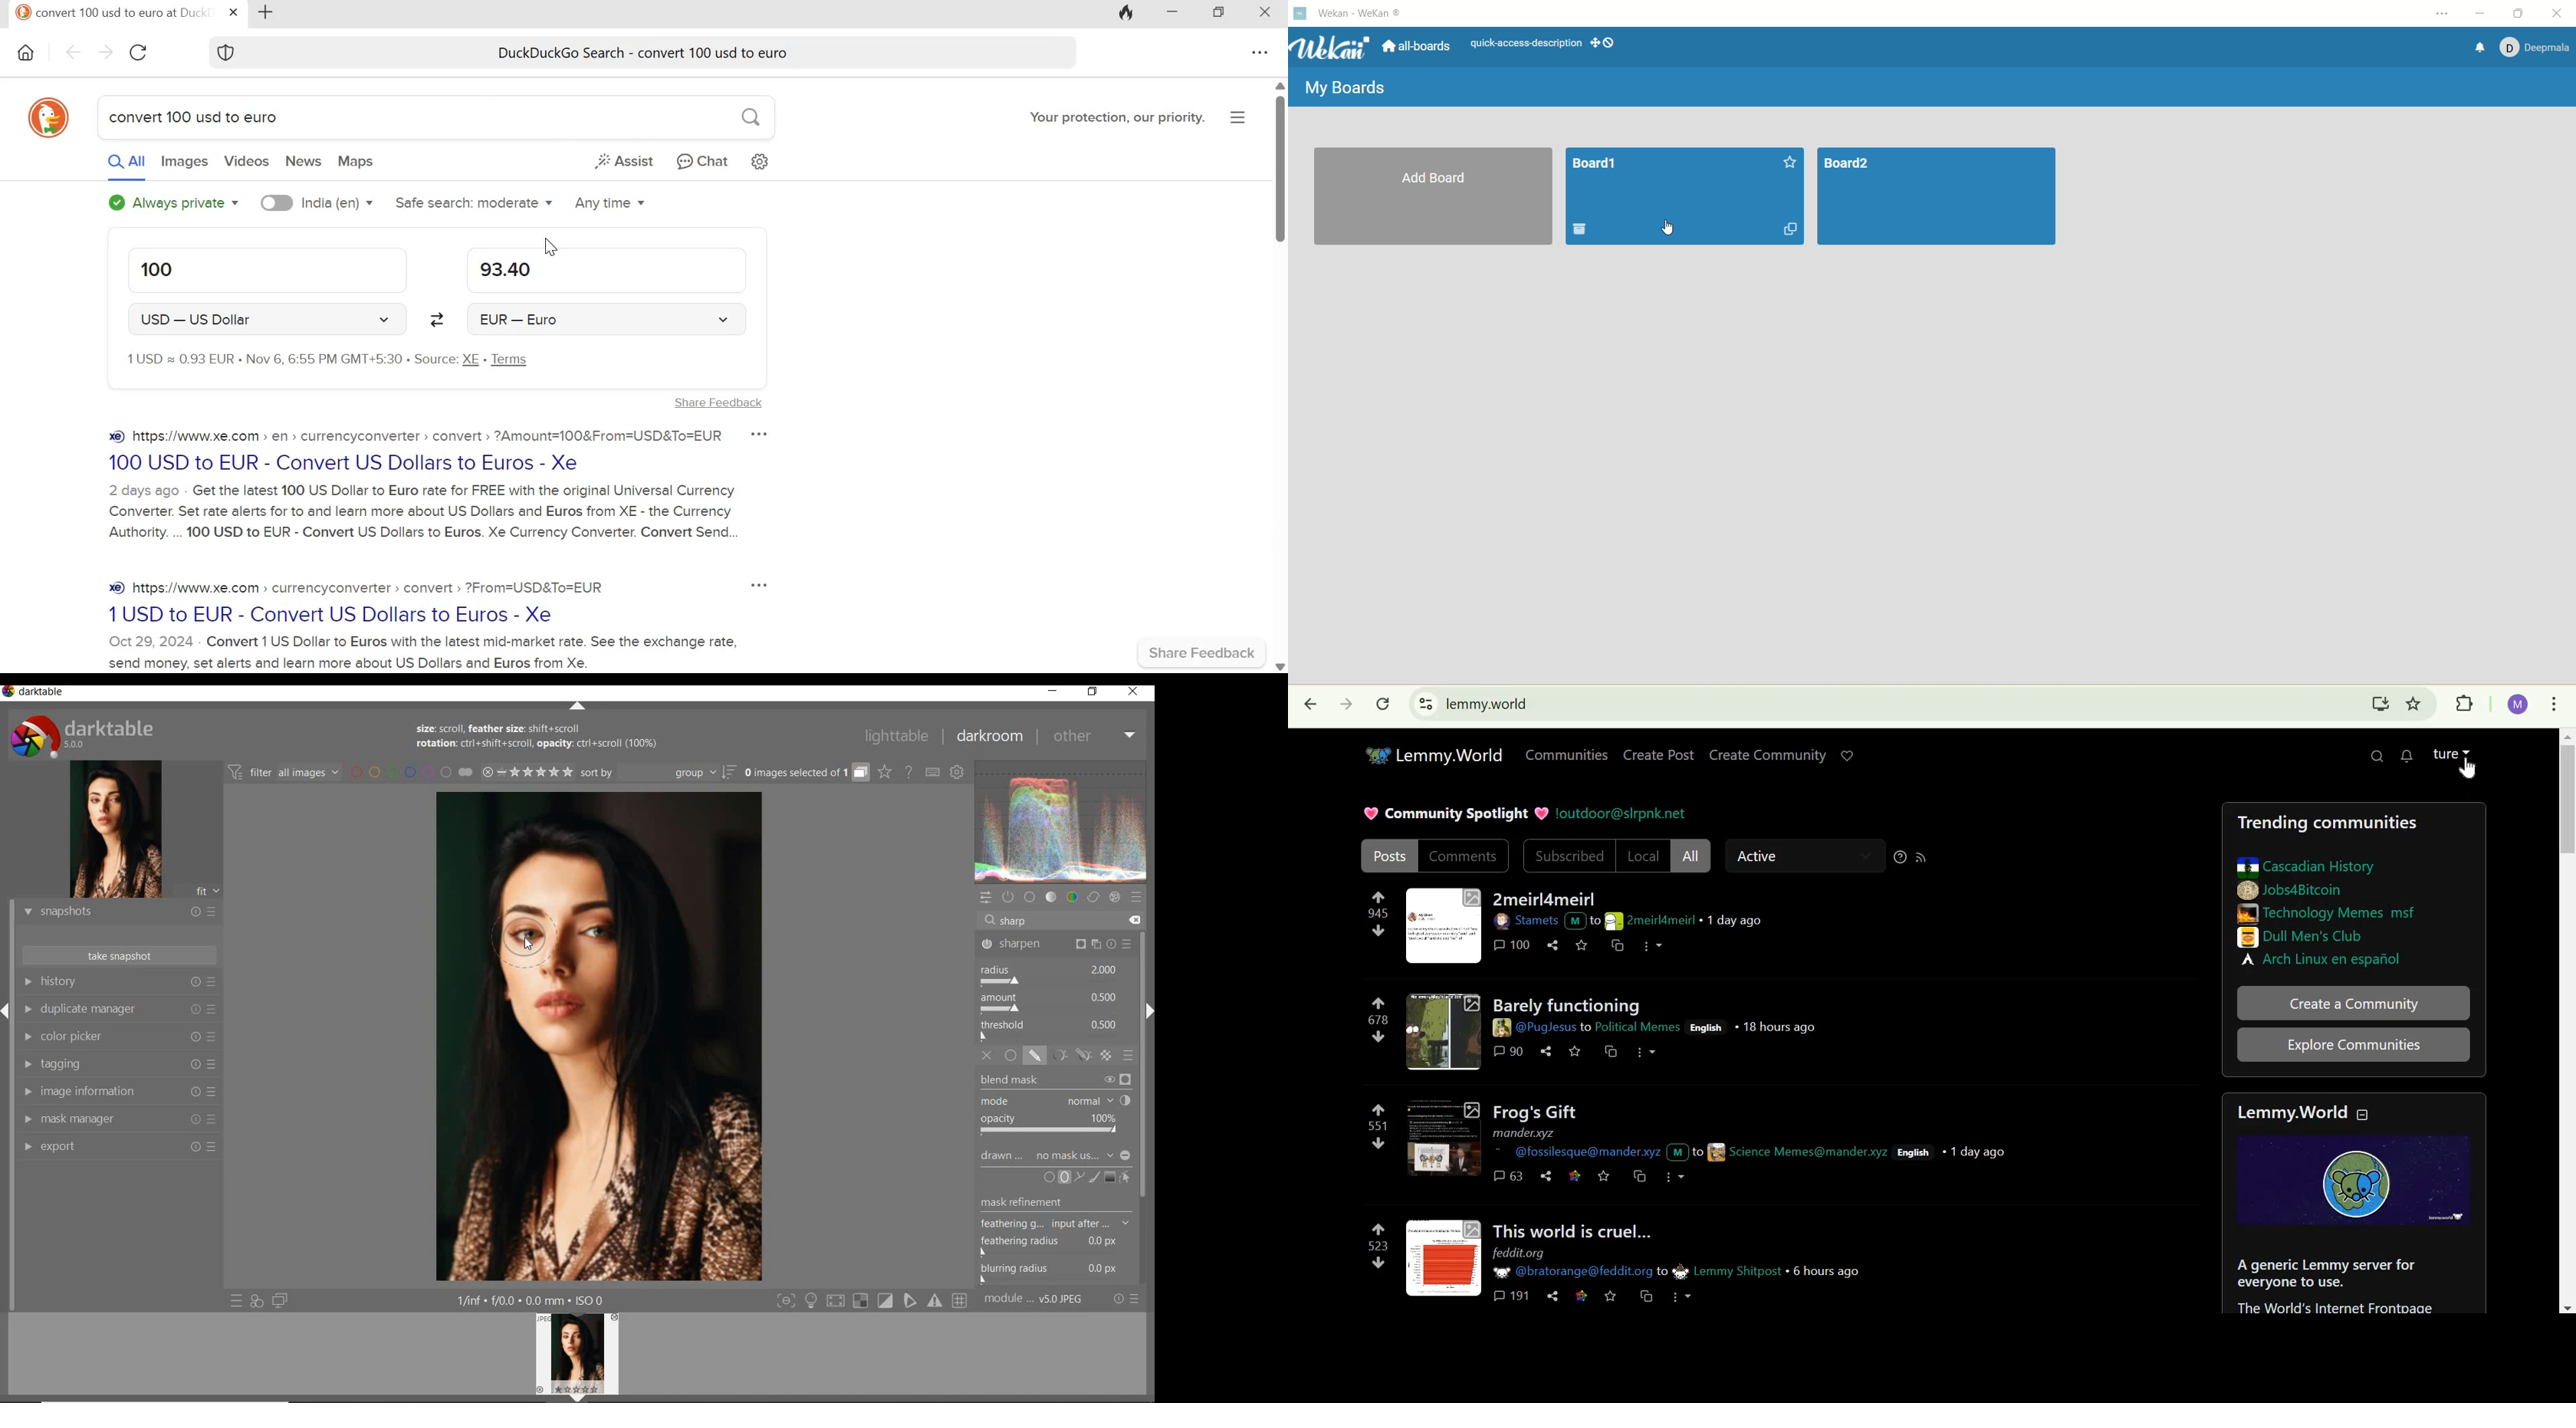 The image size is (2576, 1428). Describe the element at coordinates (82, 736) in the screenshot. I see `Darktable 5.0.0` at that location.